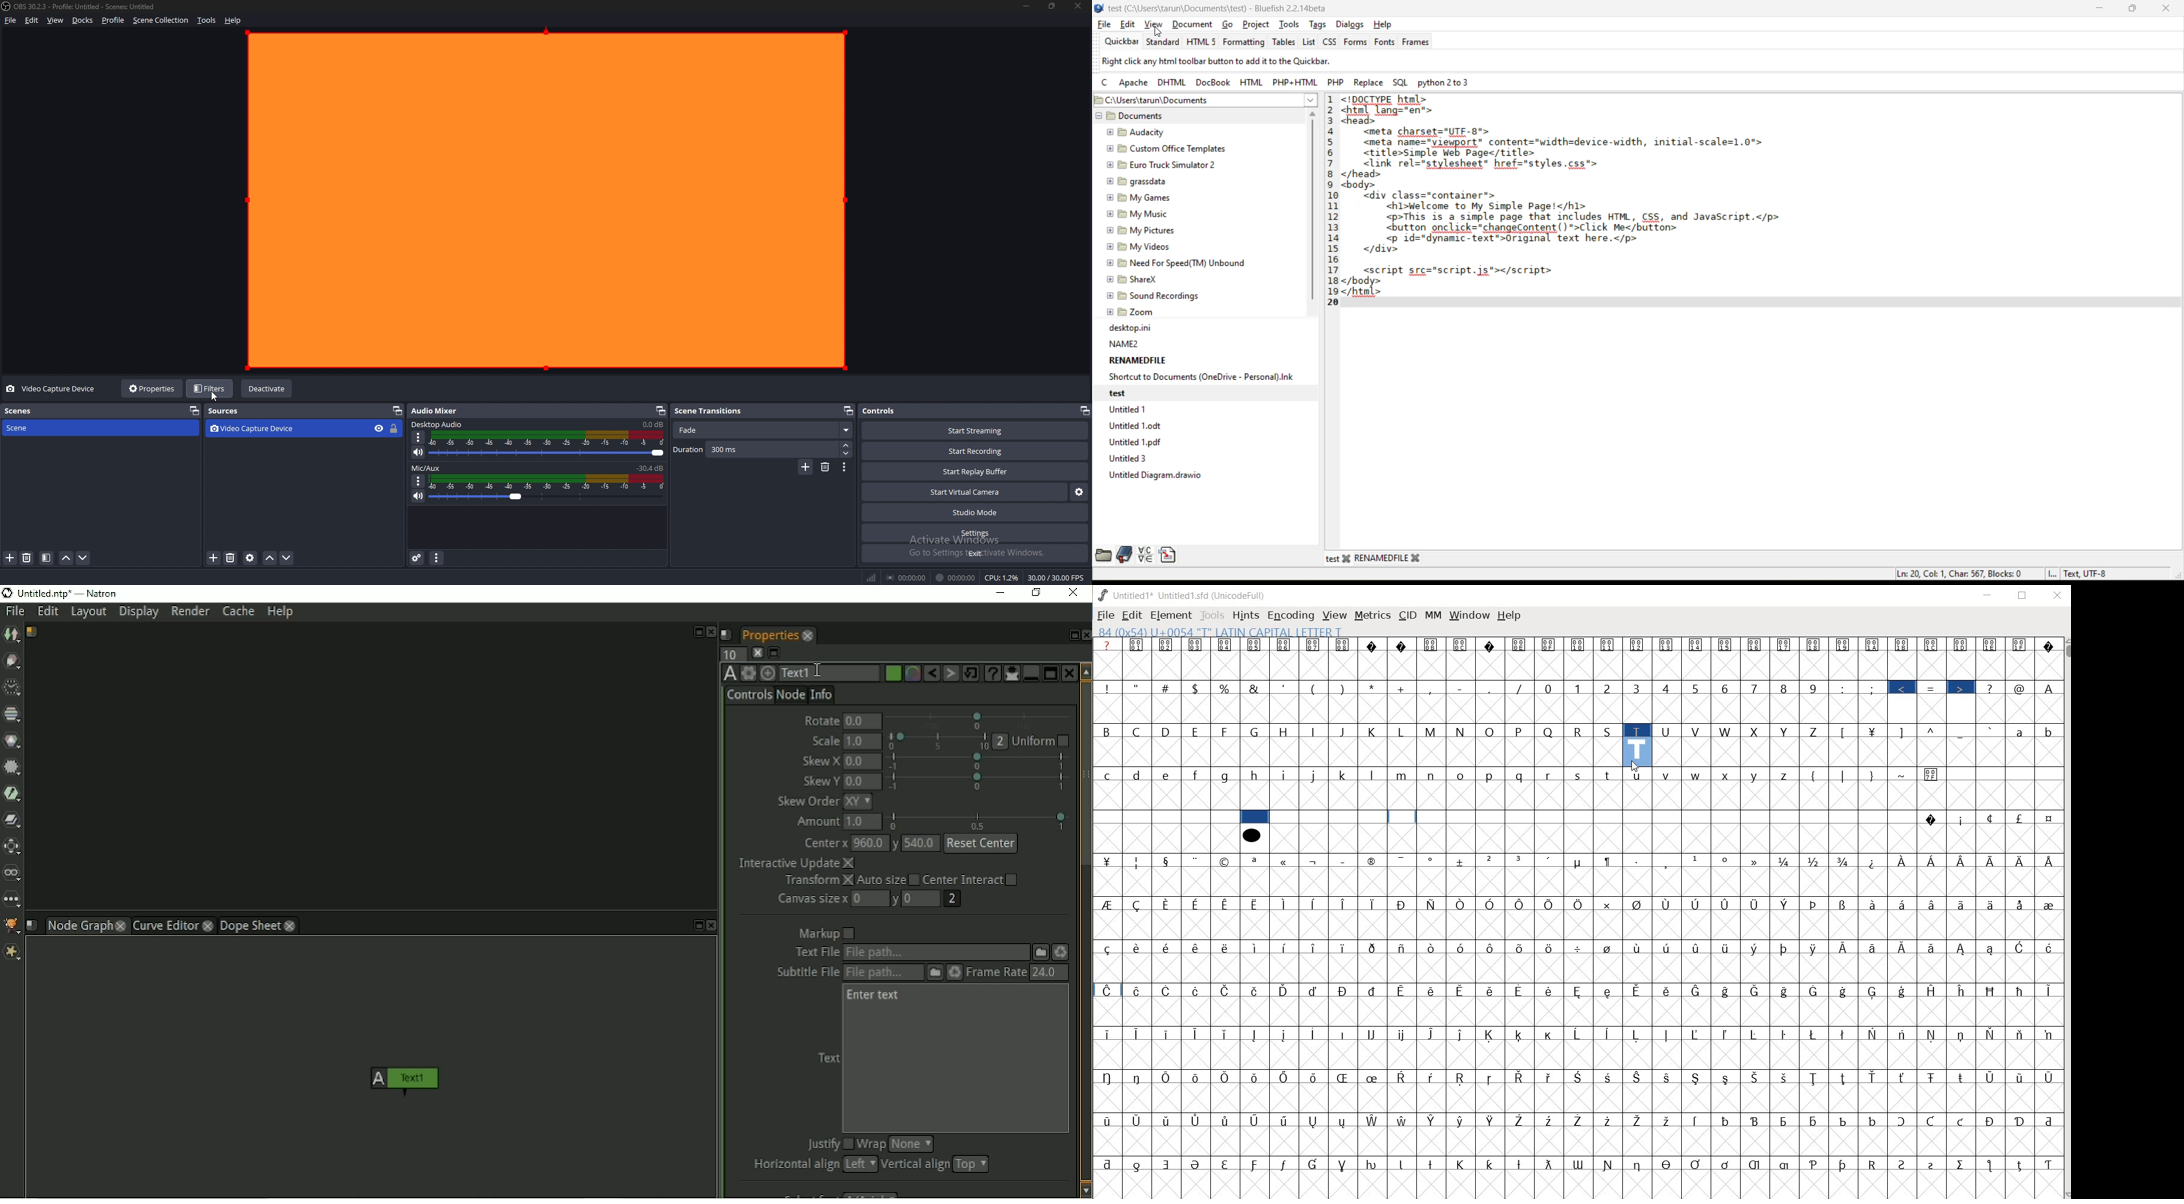 The width and height of the screenshot is (2184, 1204). I want to click on maximize, so click(2023, 595).